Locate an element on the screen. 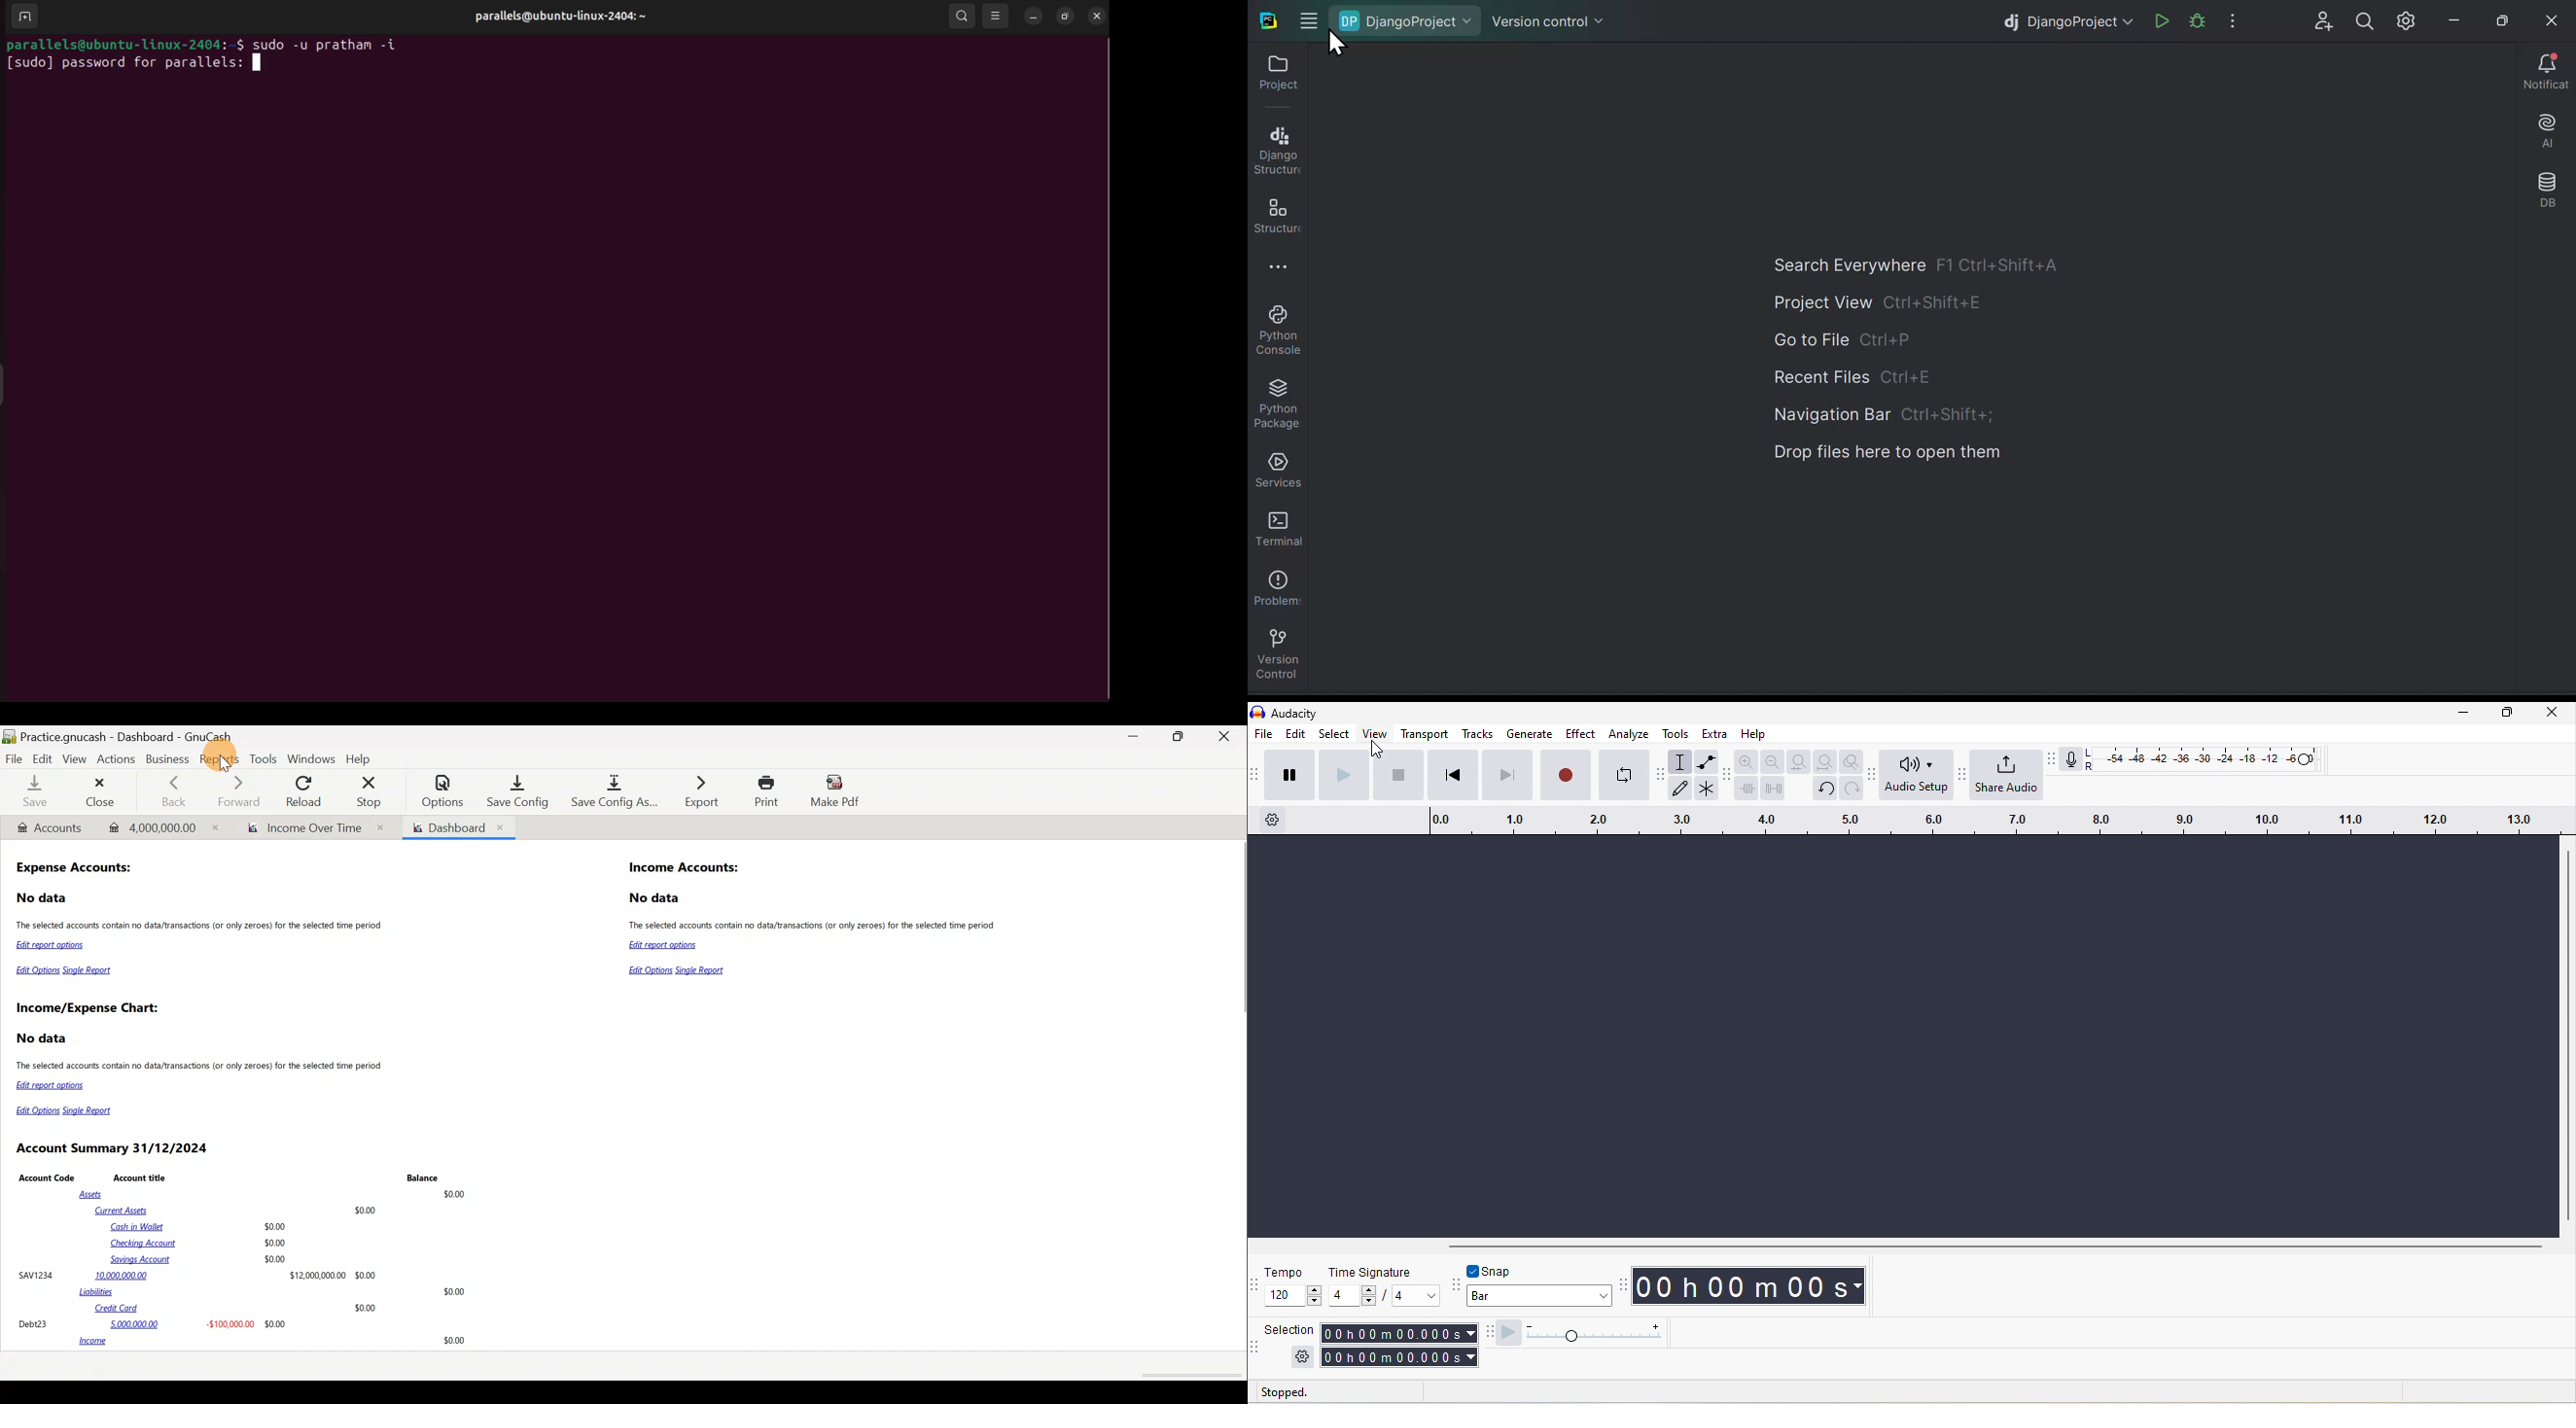 This screenshot has height=1428, width=2576. zoom out is located at coordinates (1773, 761).